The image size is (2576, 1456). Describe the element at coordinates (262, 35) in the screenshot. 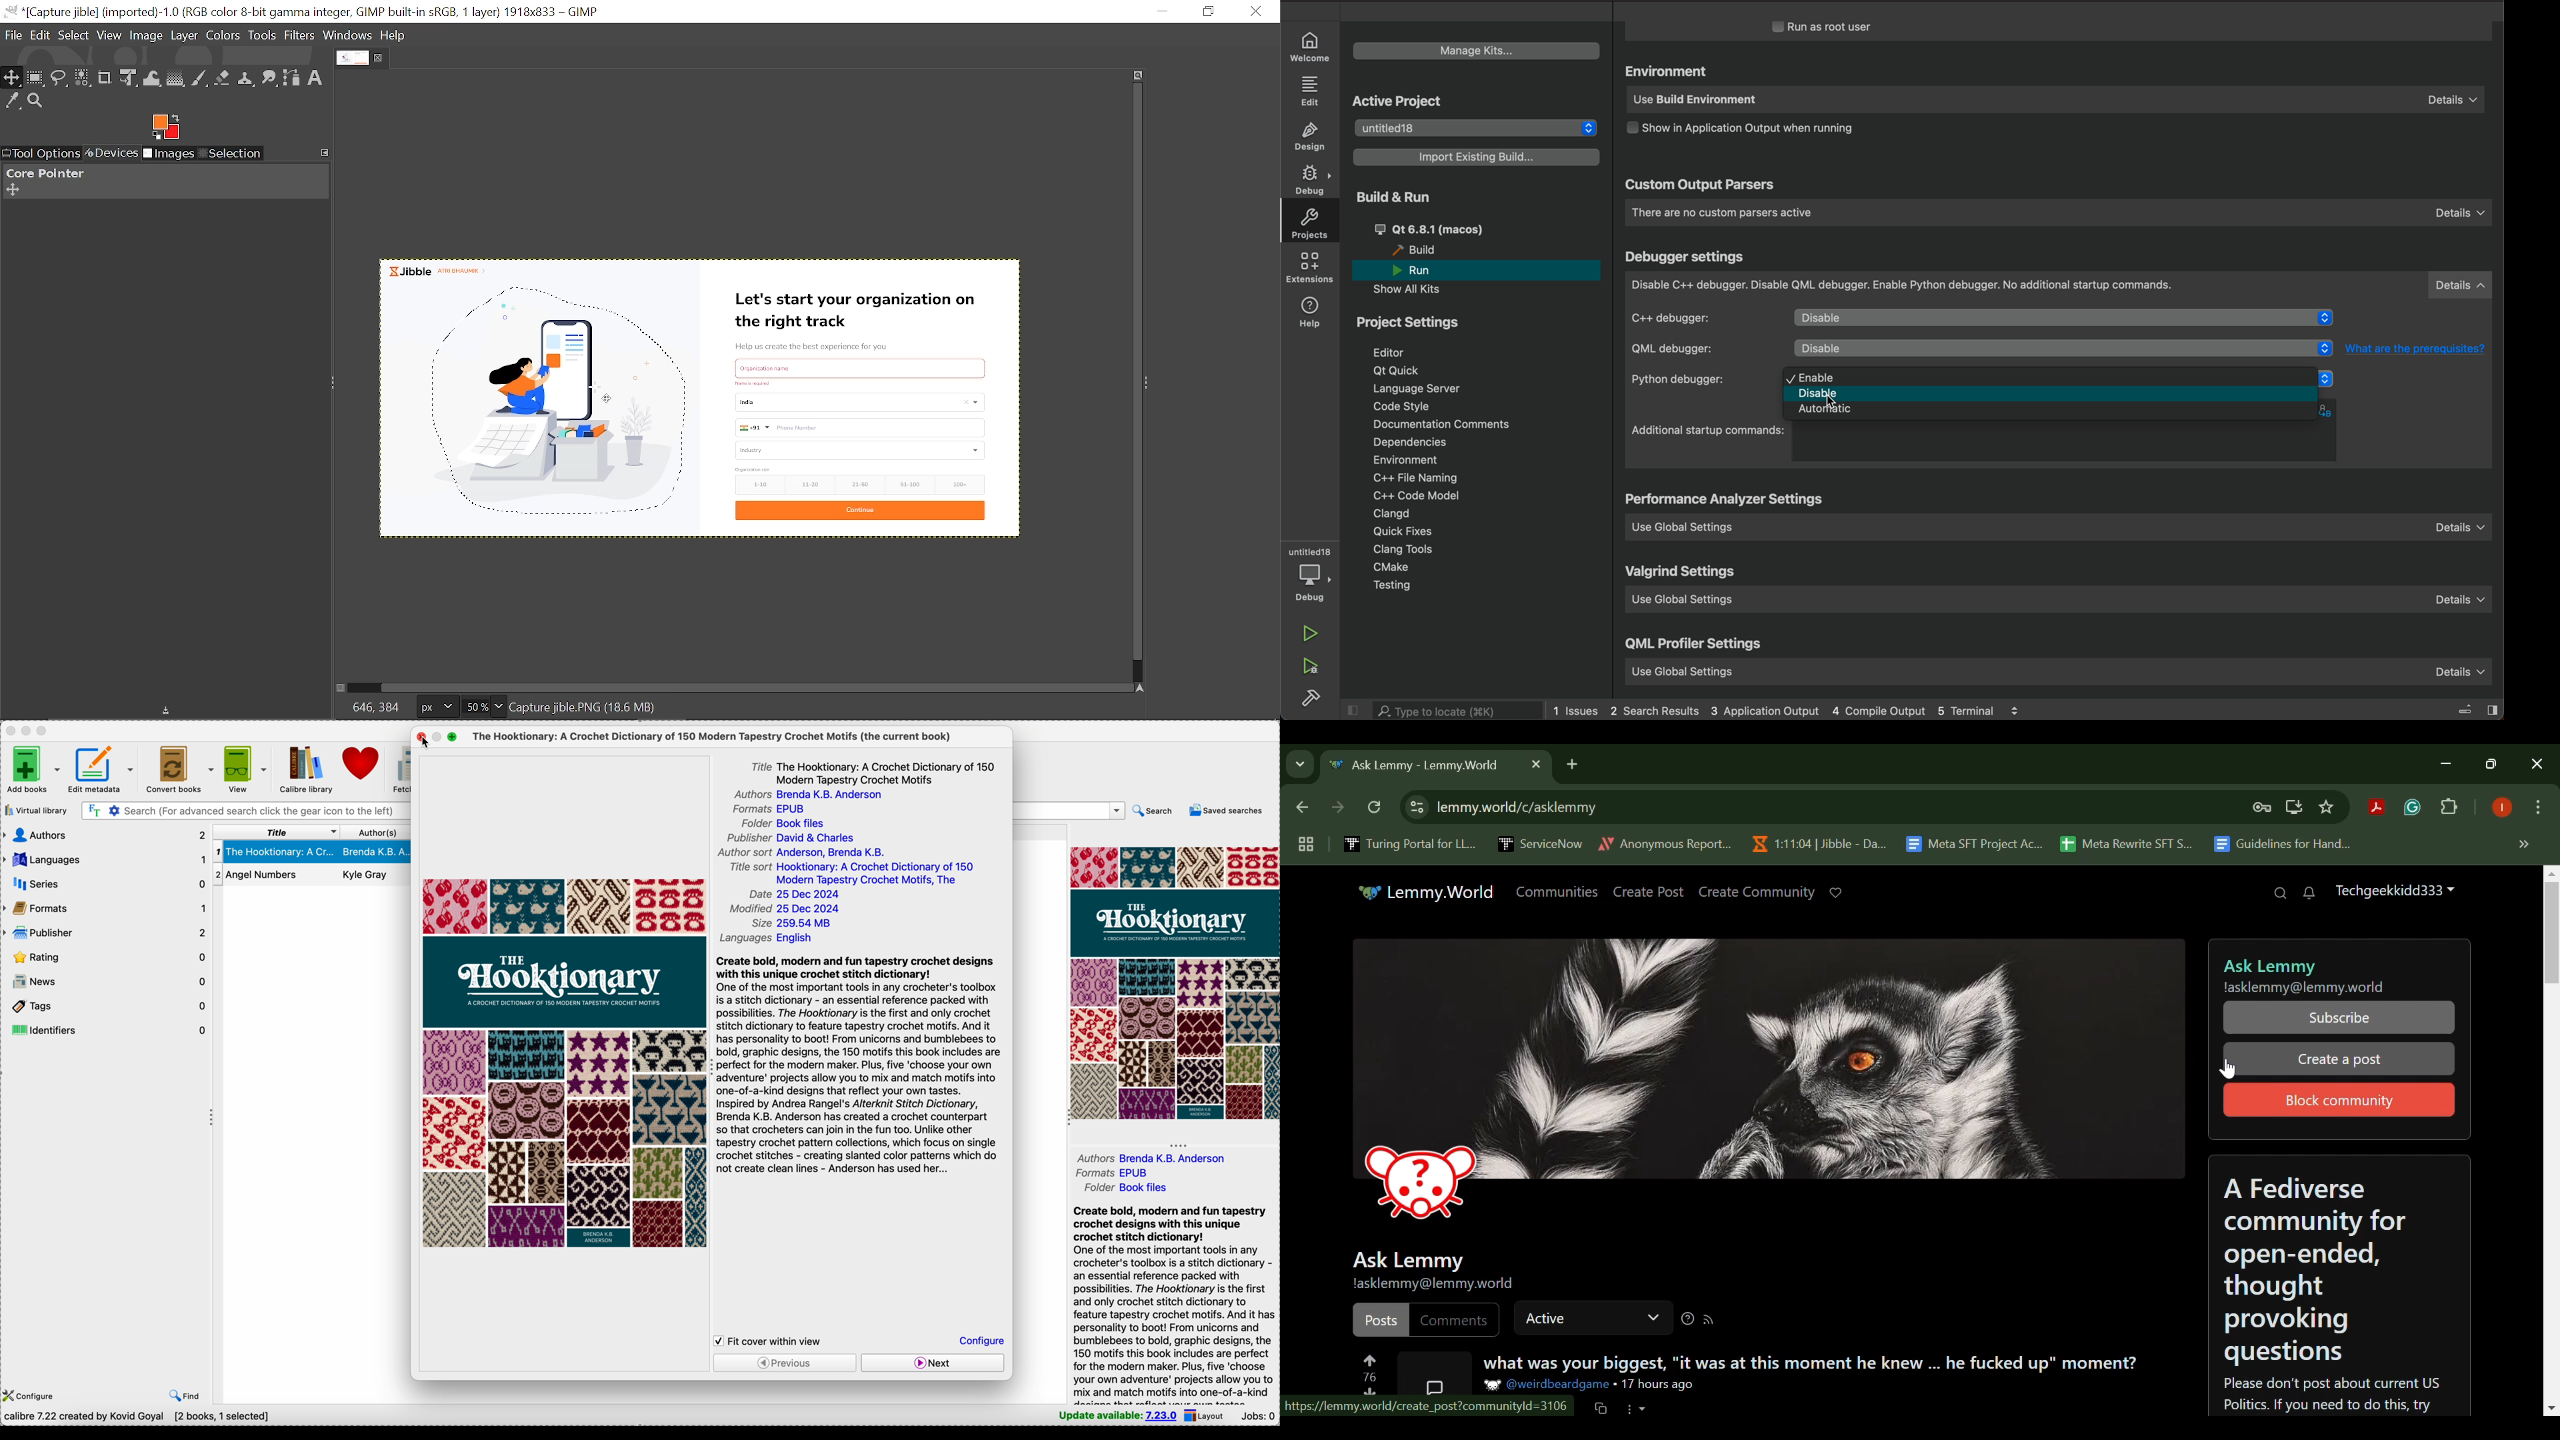

I see `Tools` at that location.